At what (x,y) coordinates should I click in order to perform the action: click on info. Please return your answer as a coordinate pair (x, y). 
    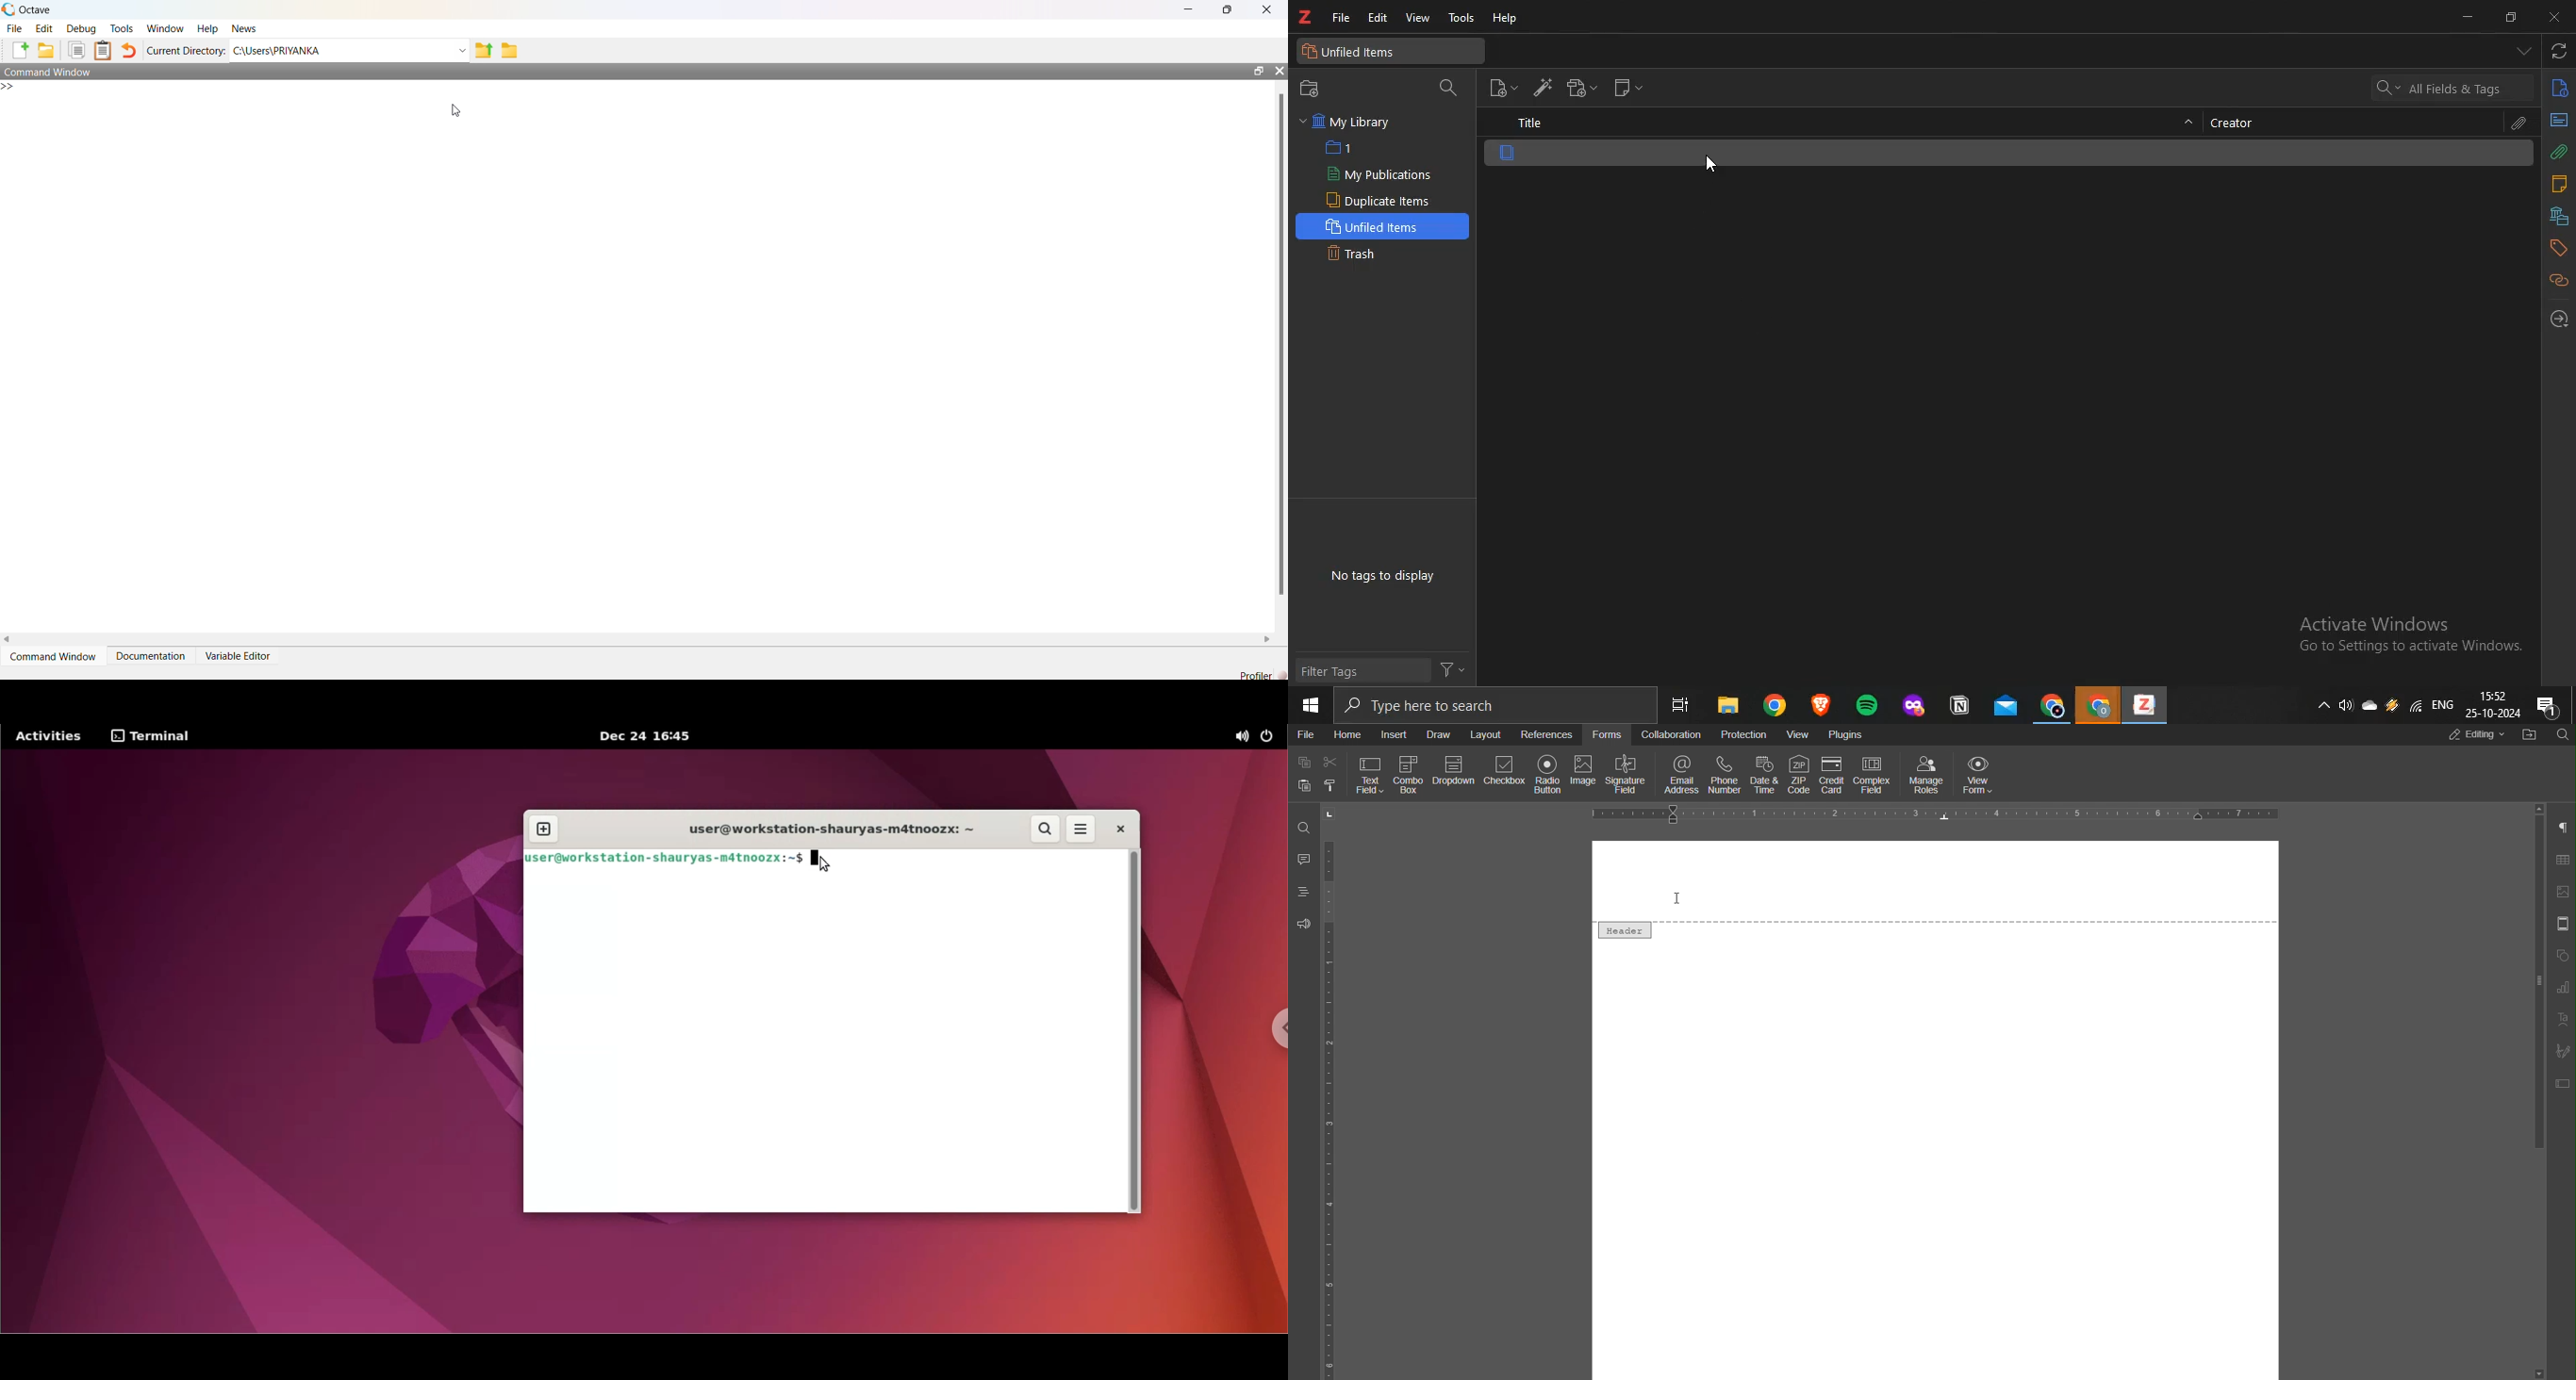
    Looking at the image, I should click on (2560, 91).